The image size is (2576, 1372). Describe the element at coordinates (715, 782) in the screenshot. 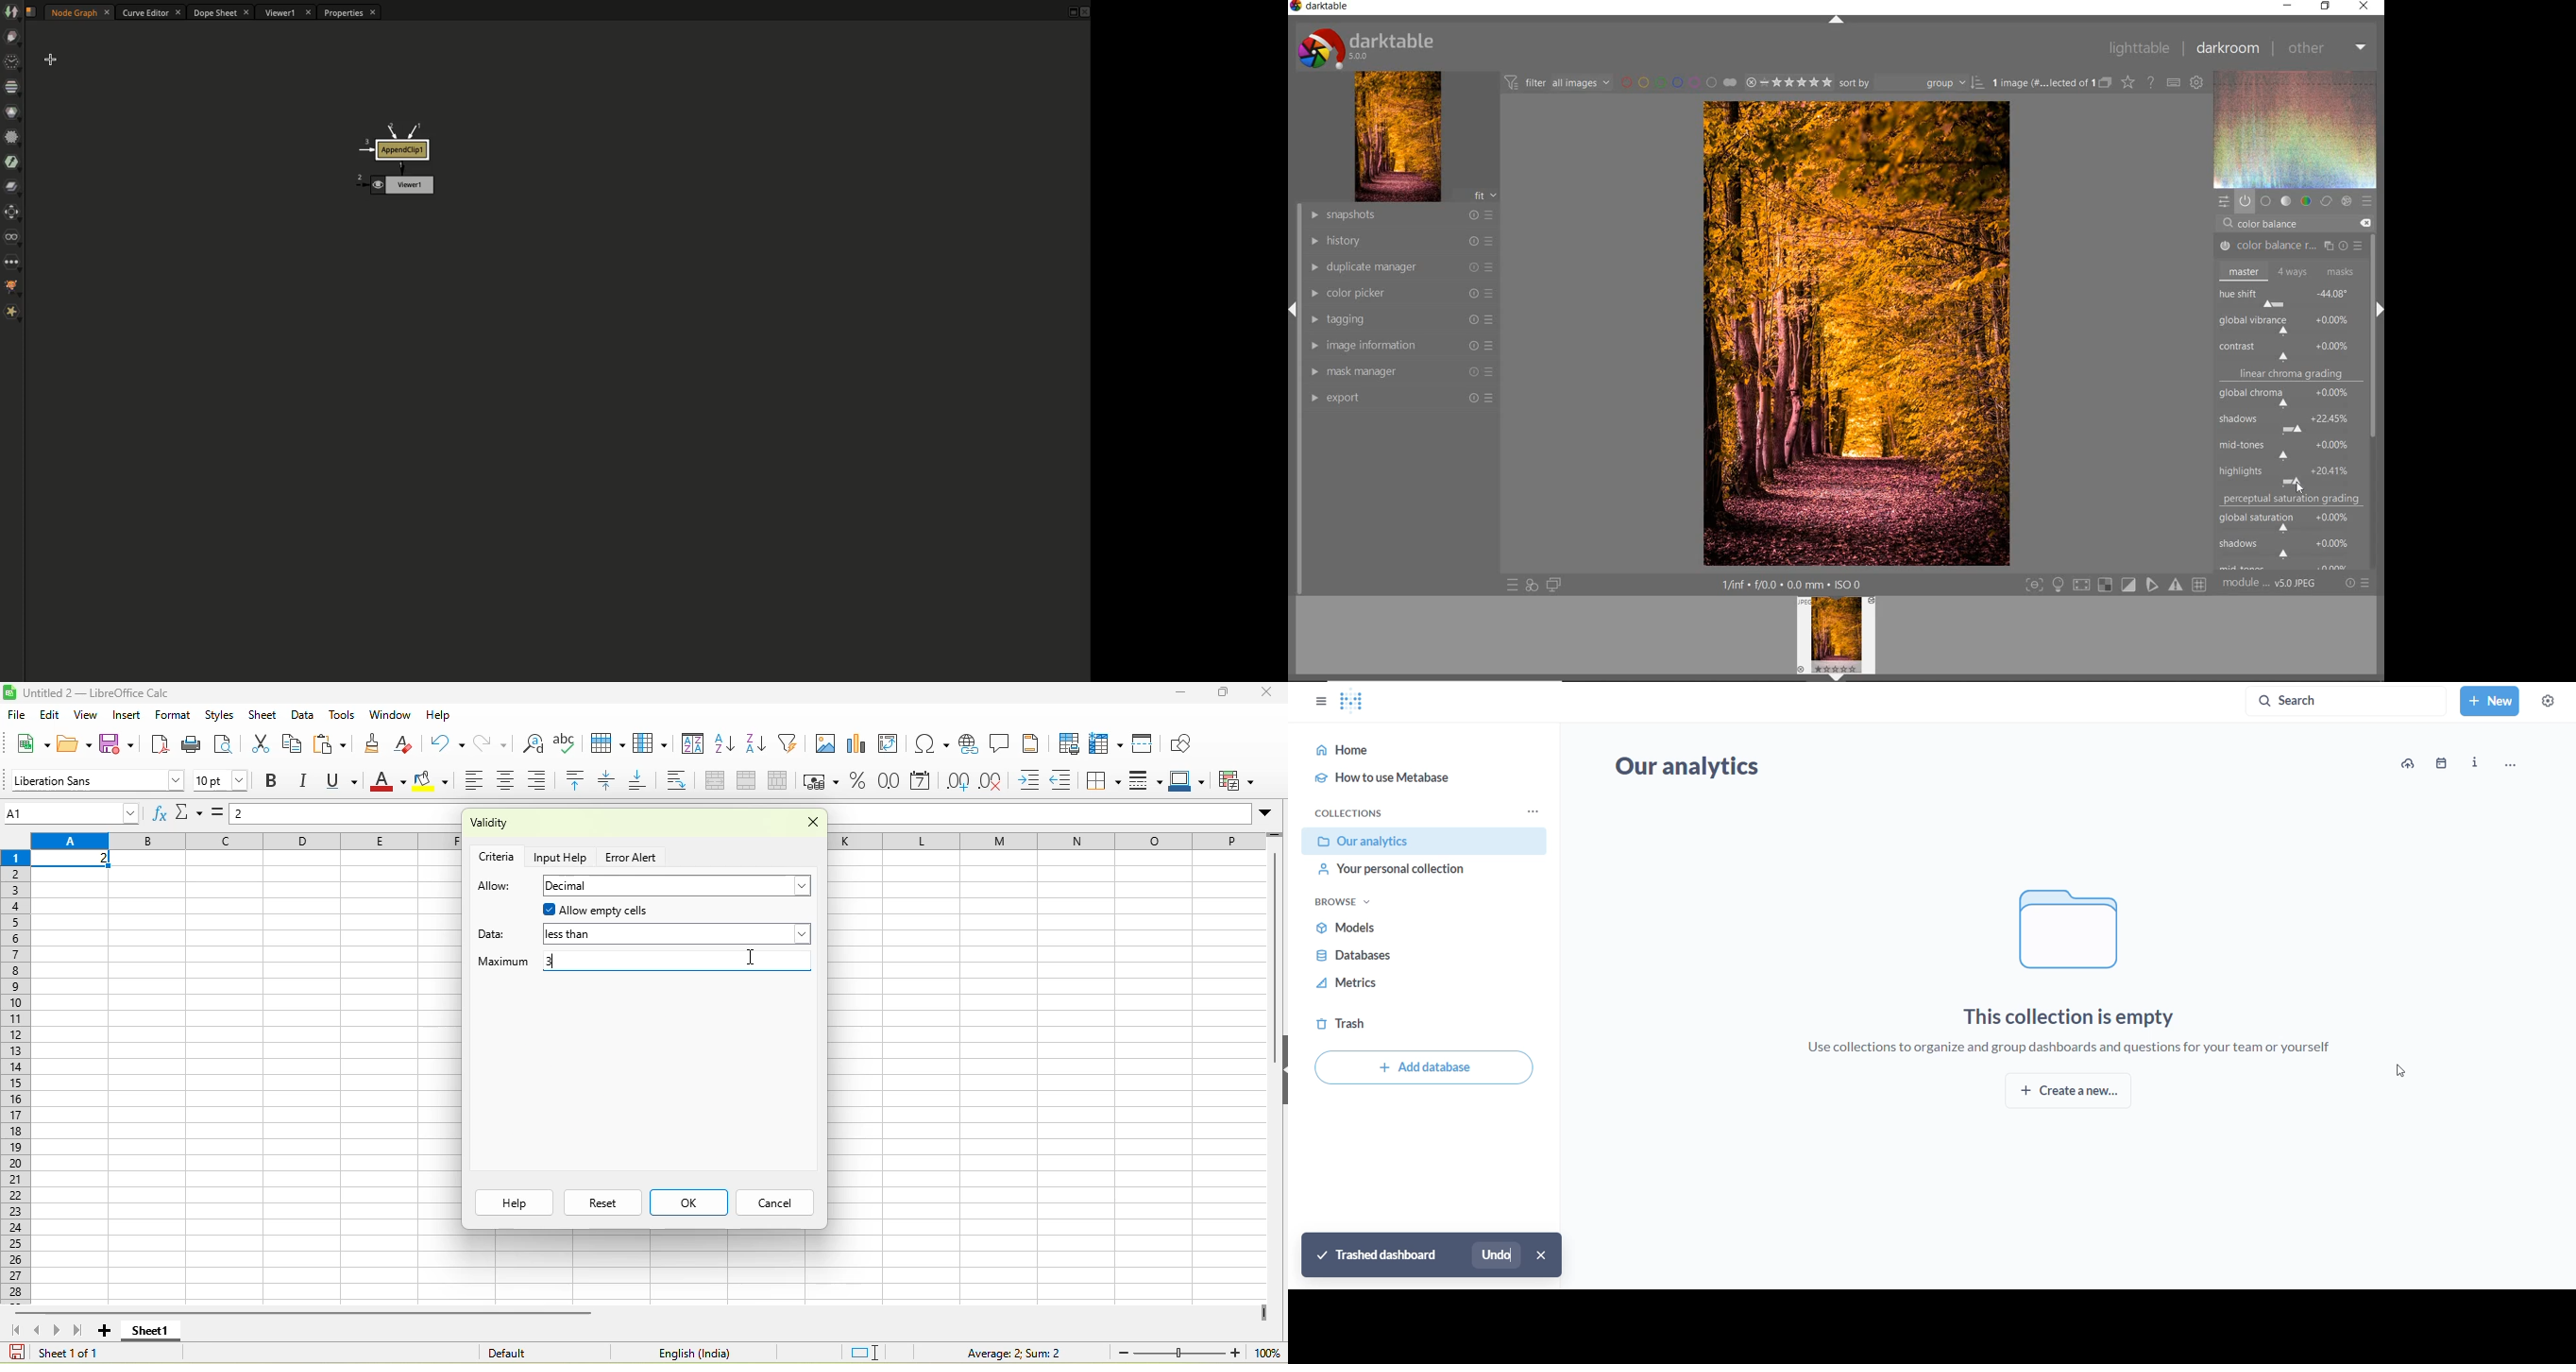

I see `merge and center` at that location.